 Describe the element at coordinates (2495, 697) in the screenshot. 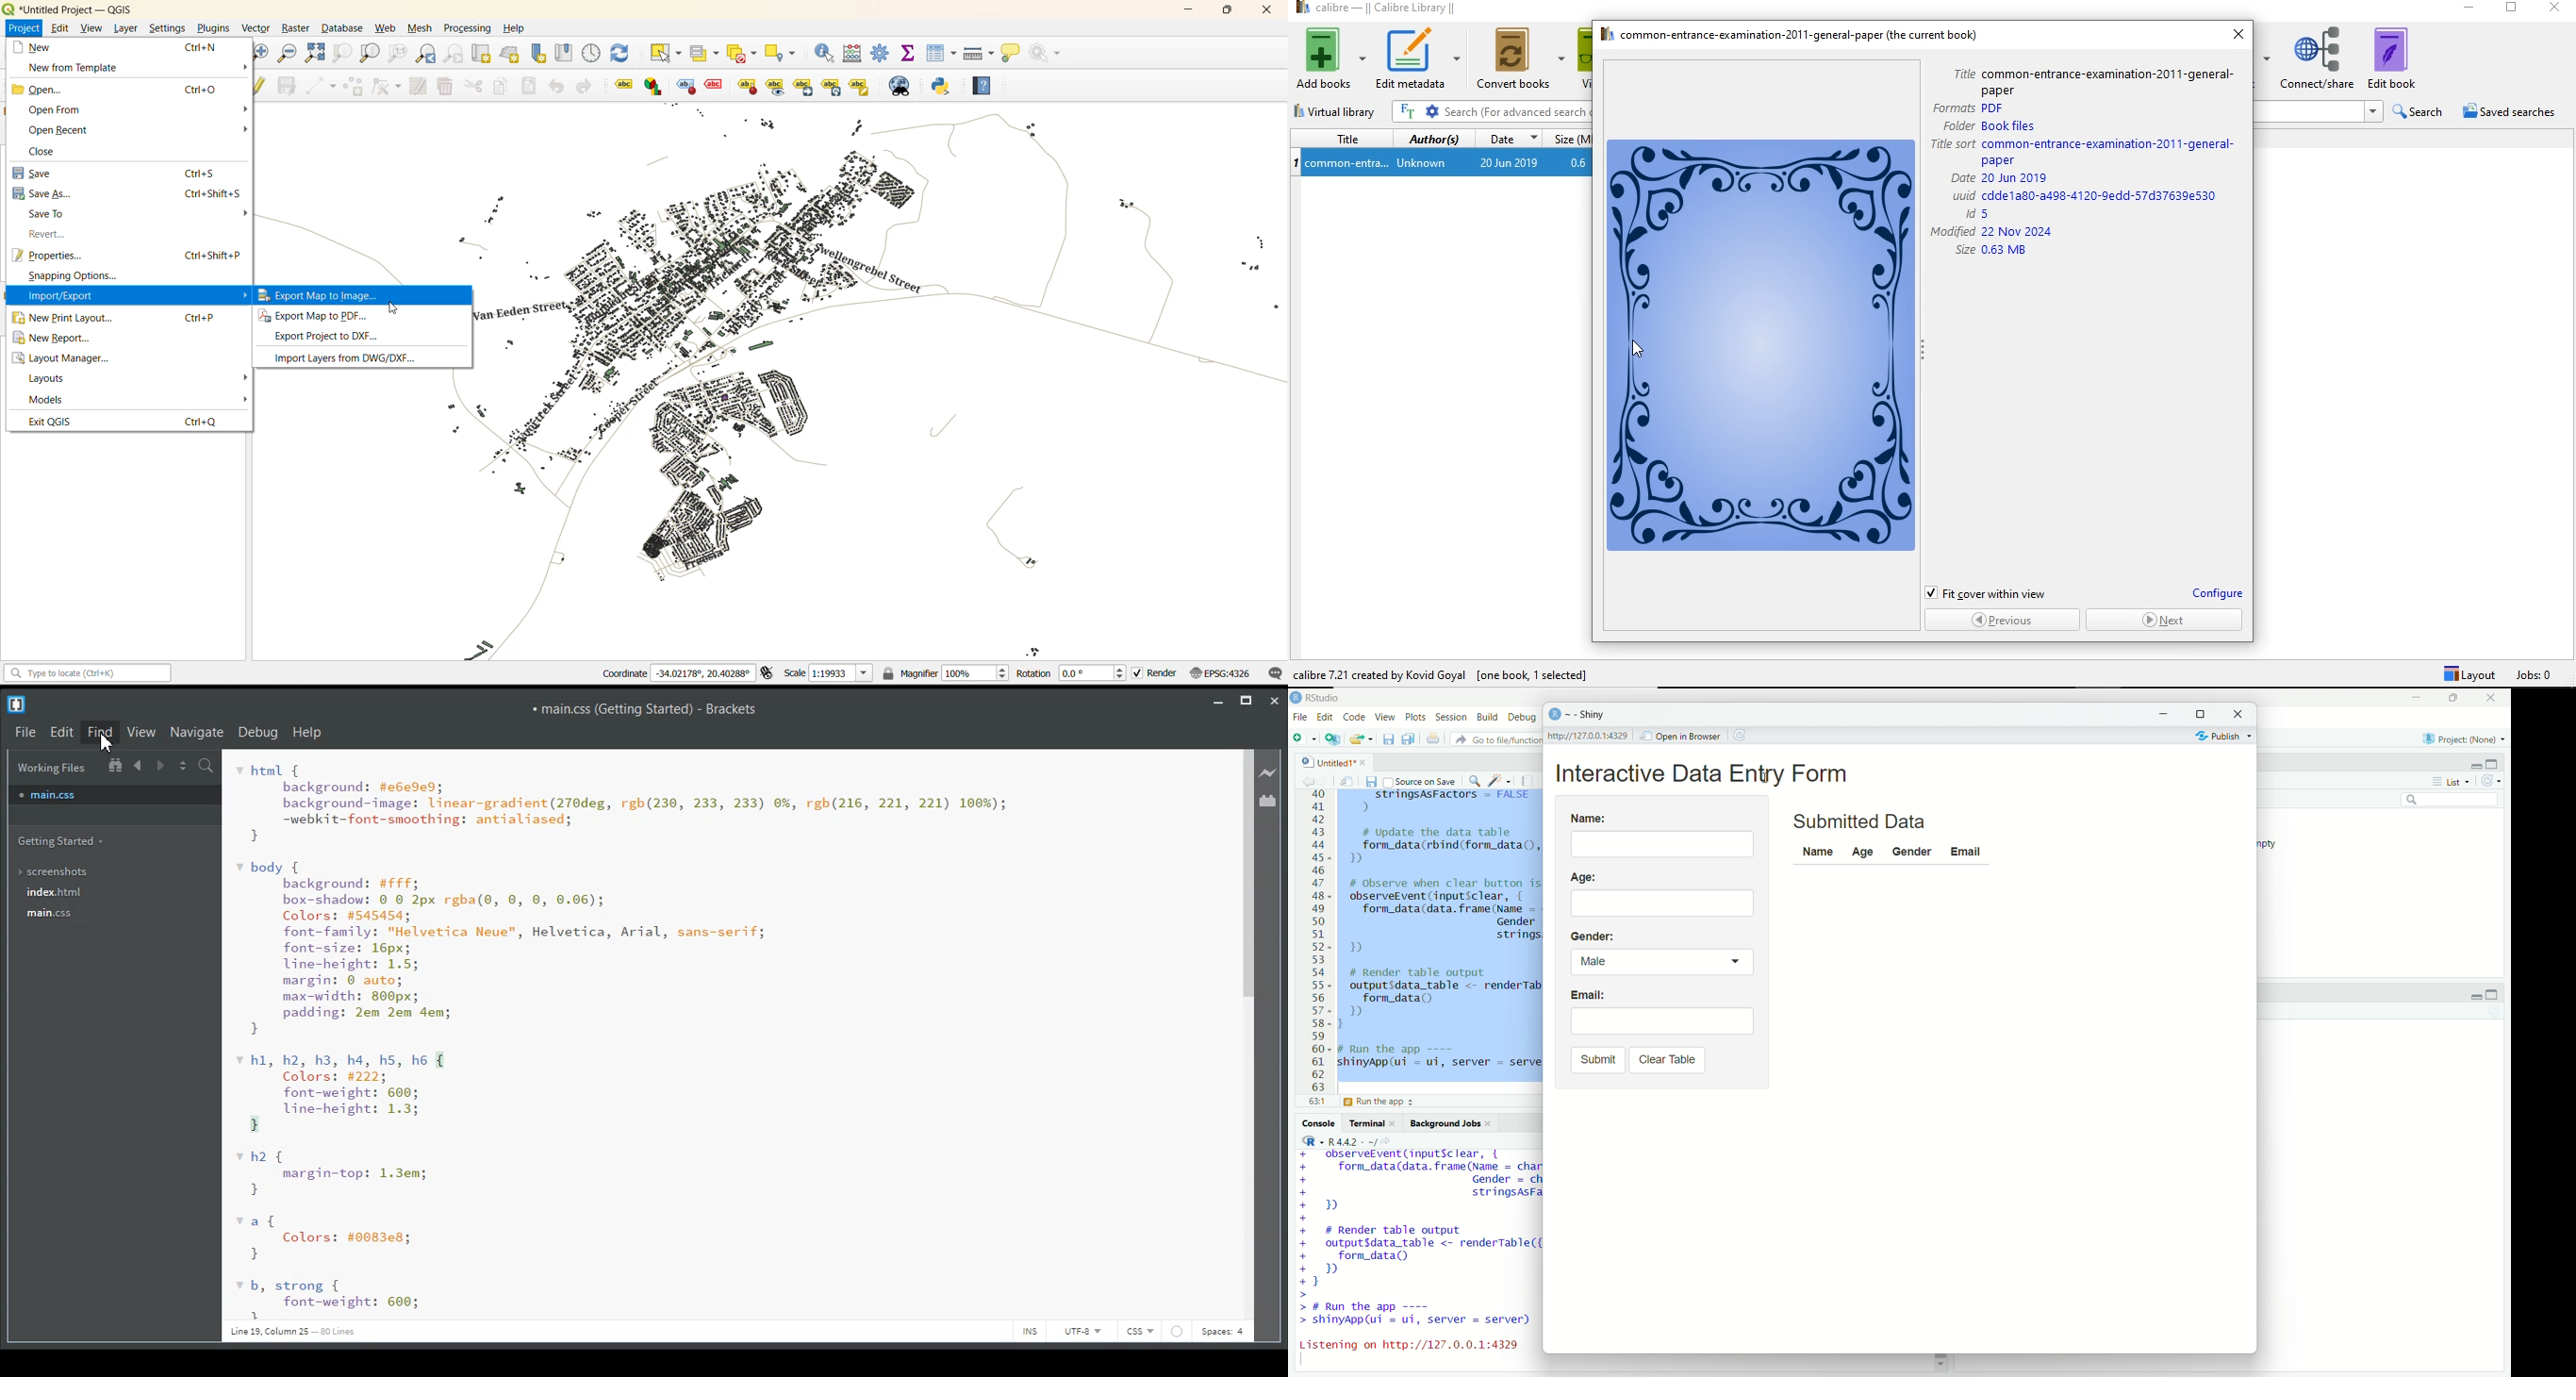

I see `close` at that location.